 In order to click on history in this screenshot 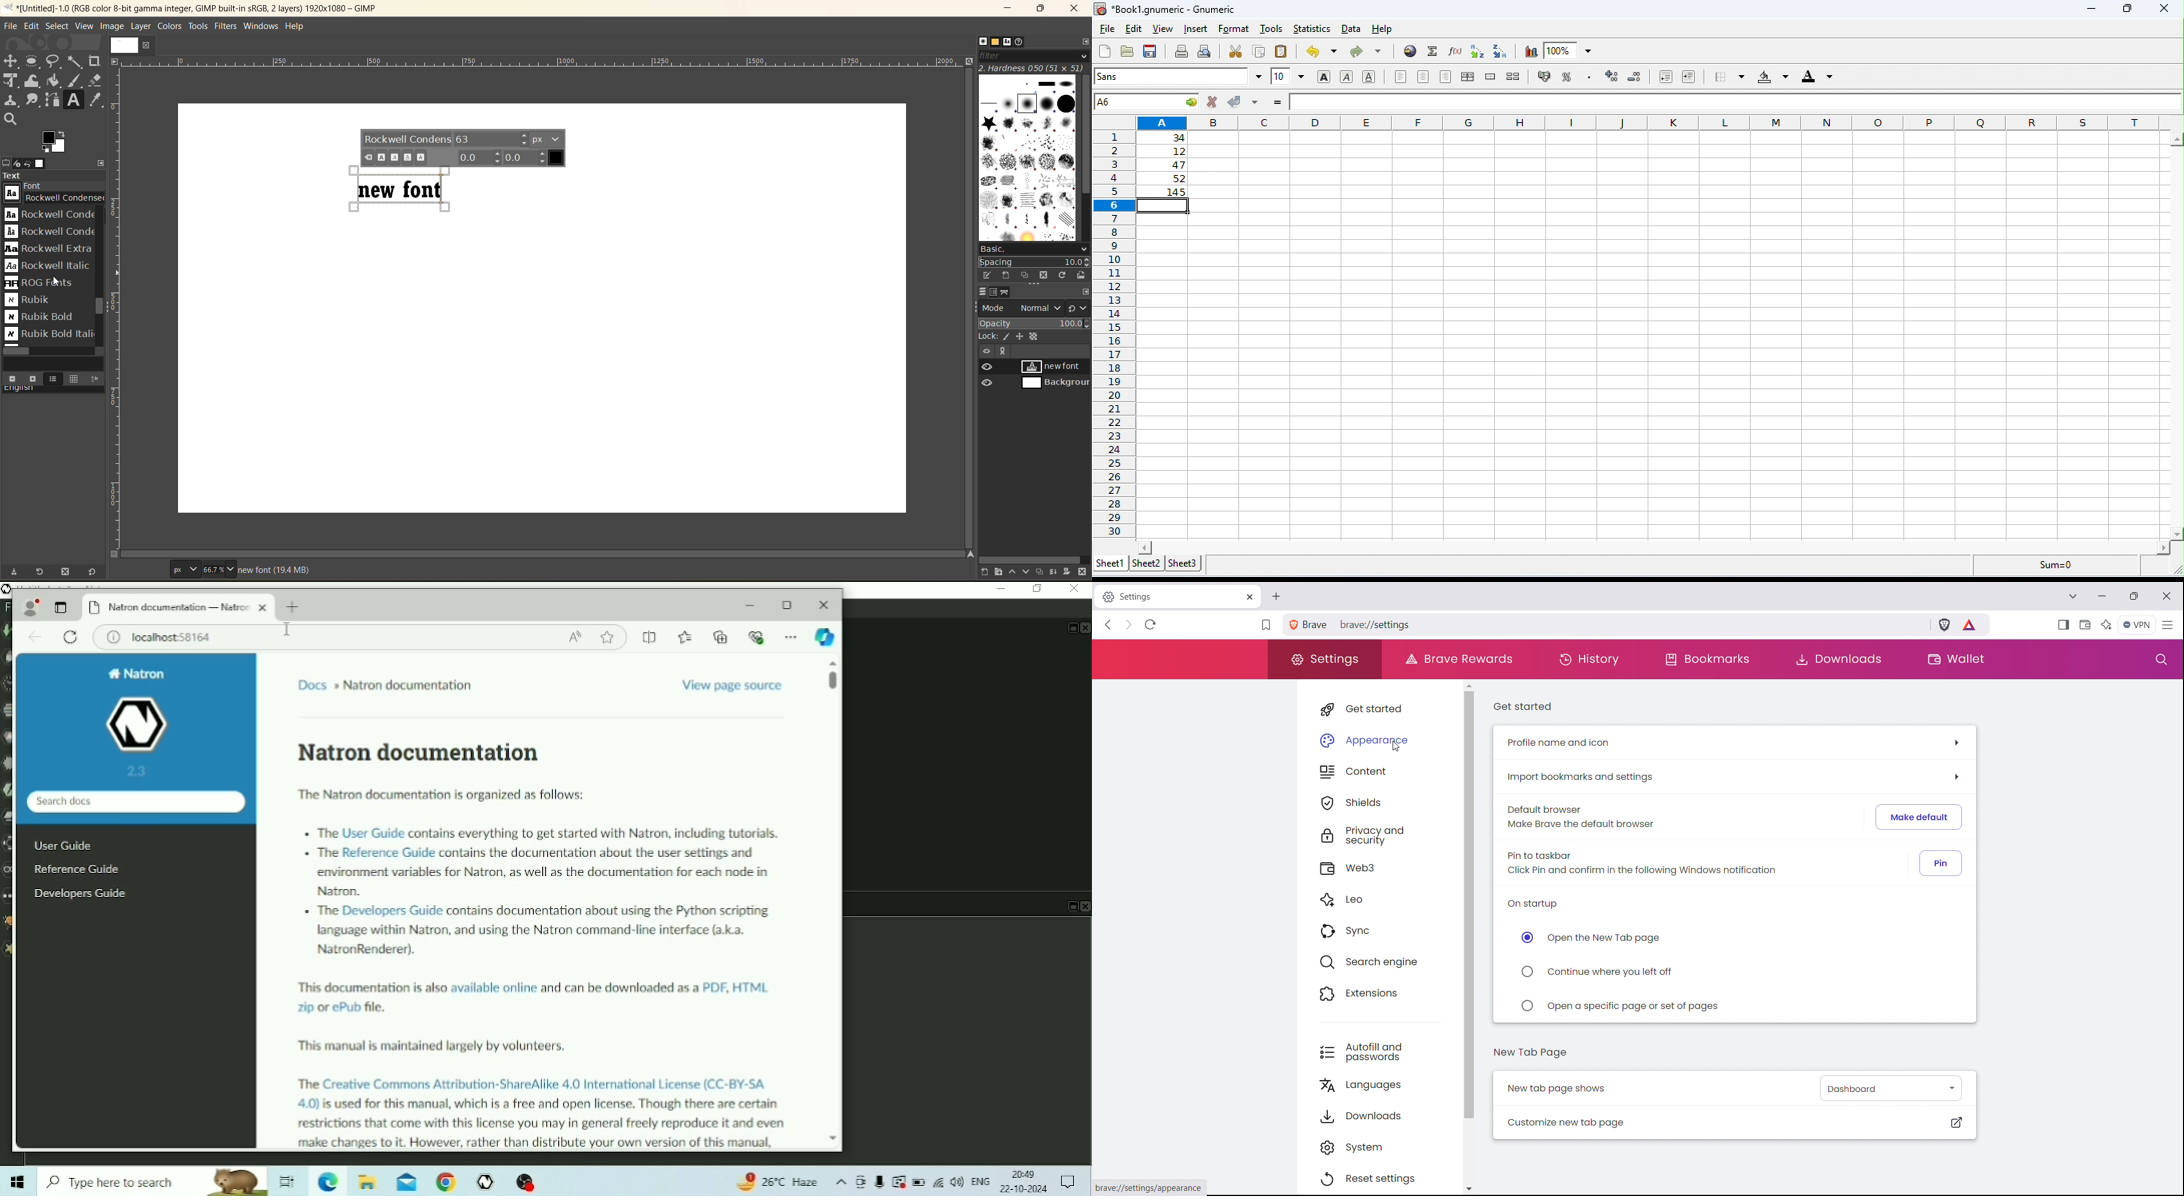, I will do `click(1591, 660)`.